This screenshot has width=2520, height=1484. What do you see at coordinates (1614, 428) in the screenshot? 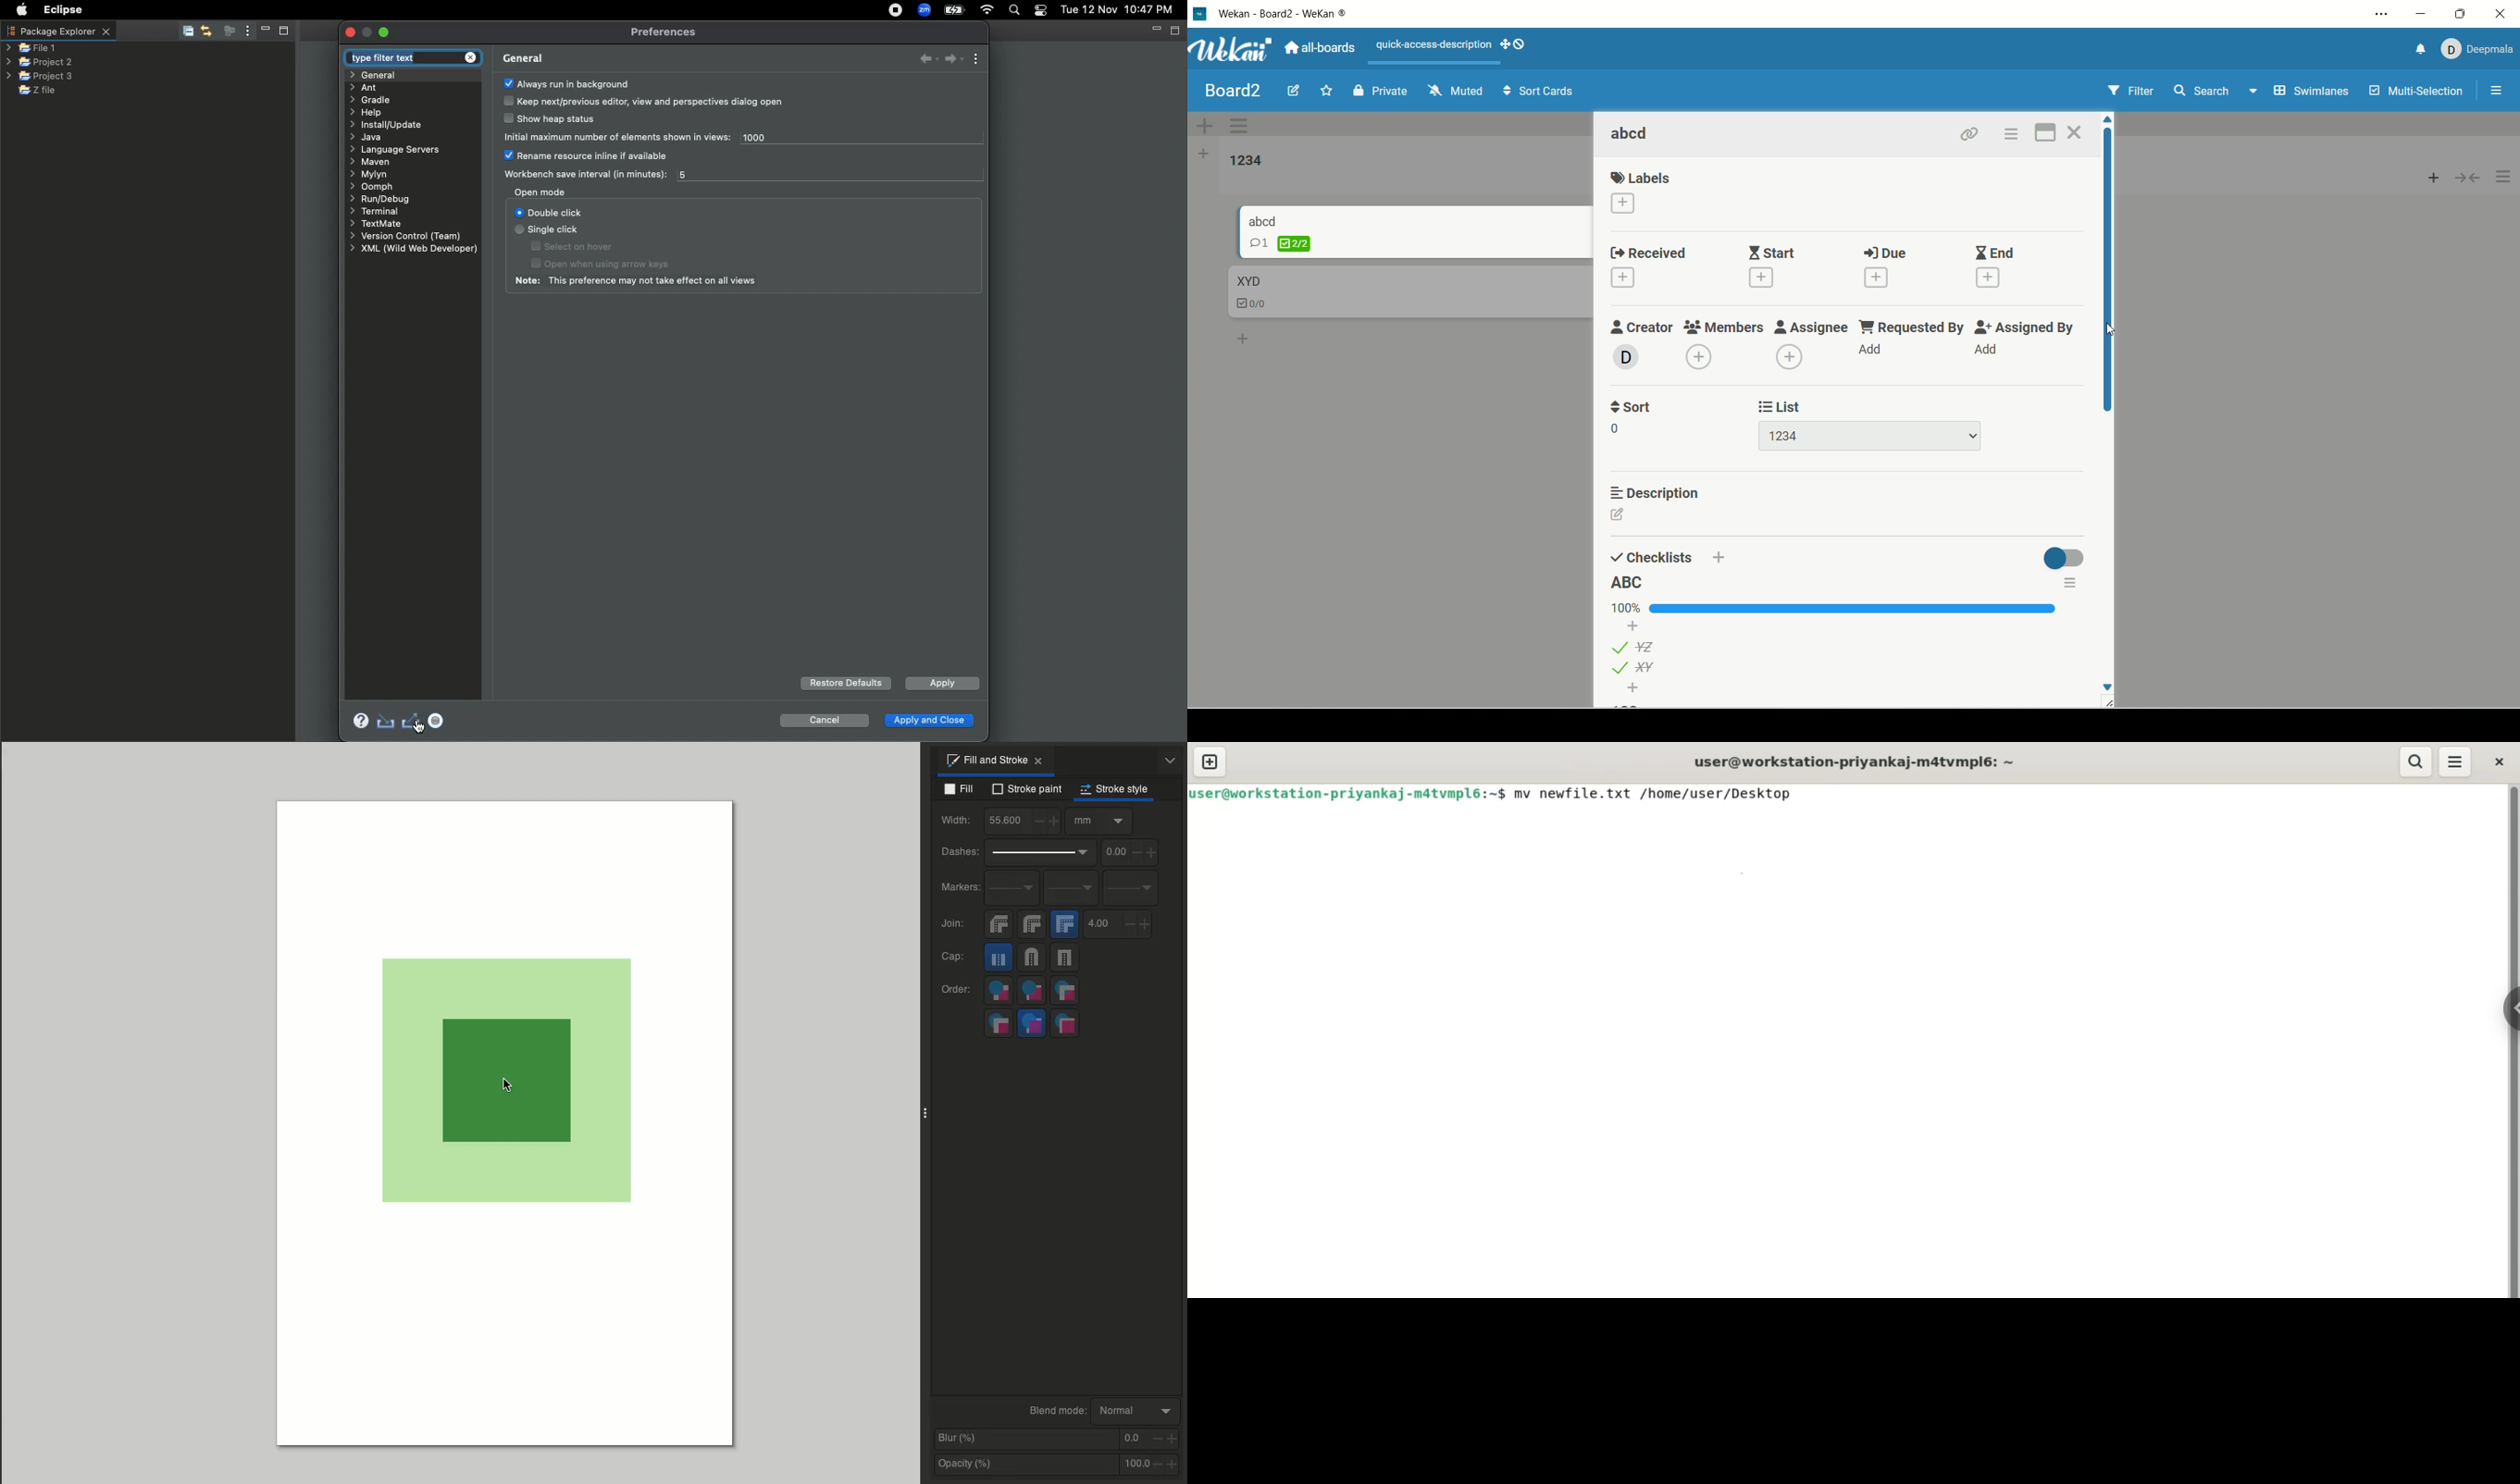
I see `0` at bounding box center [1614, 428].